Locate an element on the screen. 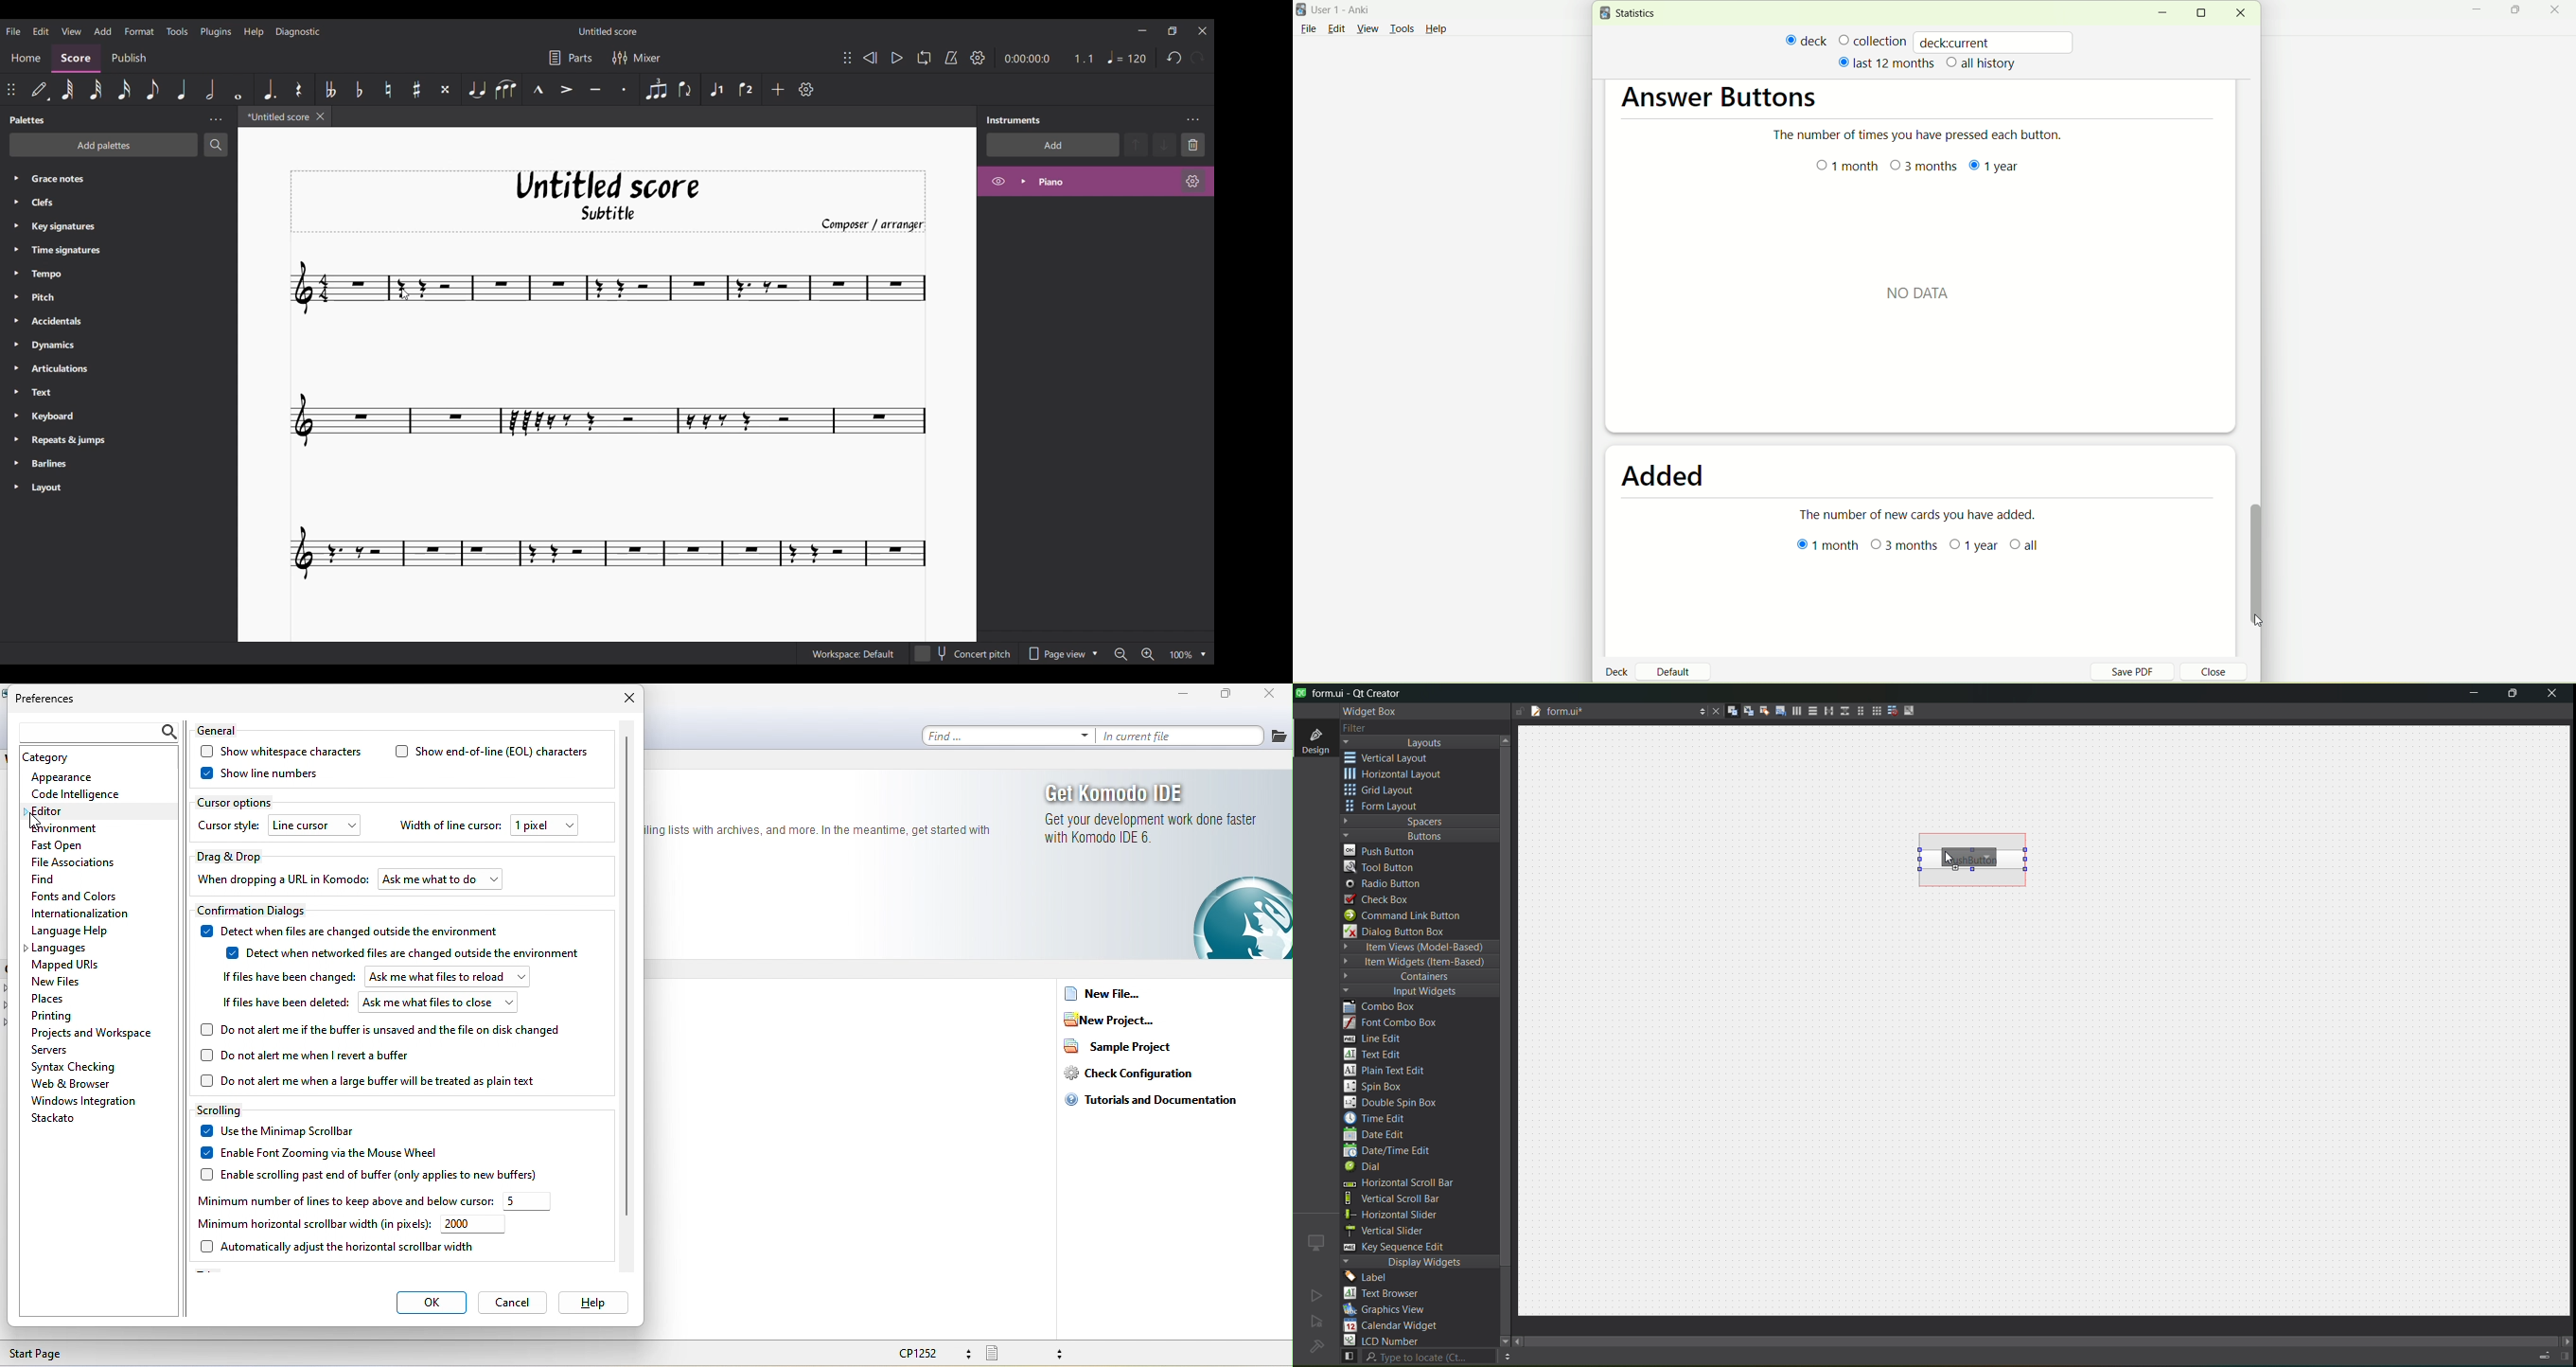 Image resolution: width=2576 pixels, height=1372 pixels. line edit  is located at coordinates (1379, 1039).